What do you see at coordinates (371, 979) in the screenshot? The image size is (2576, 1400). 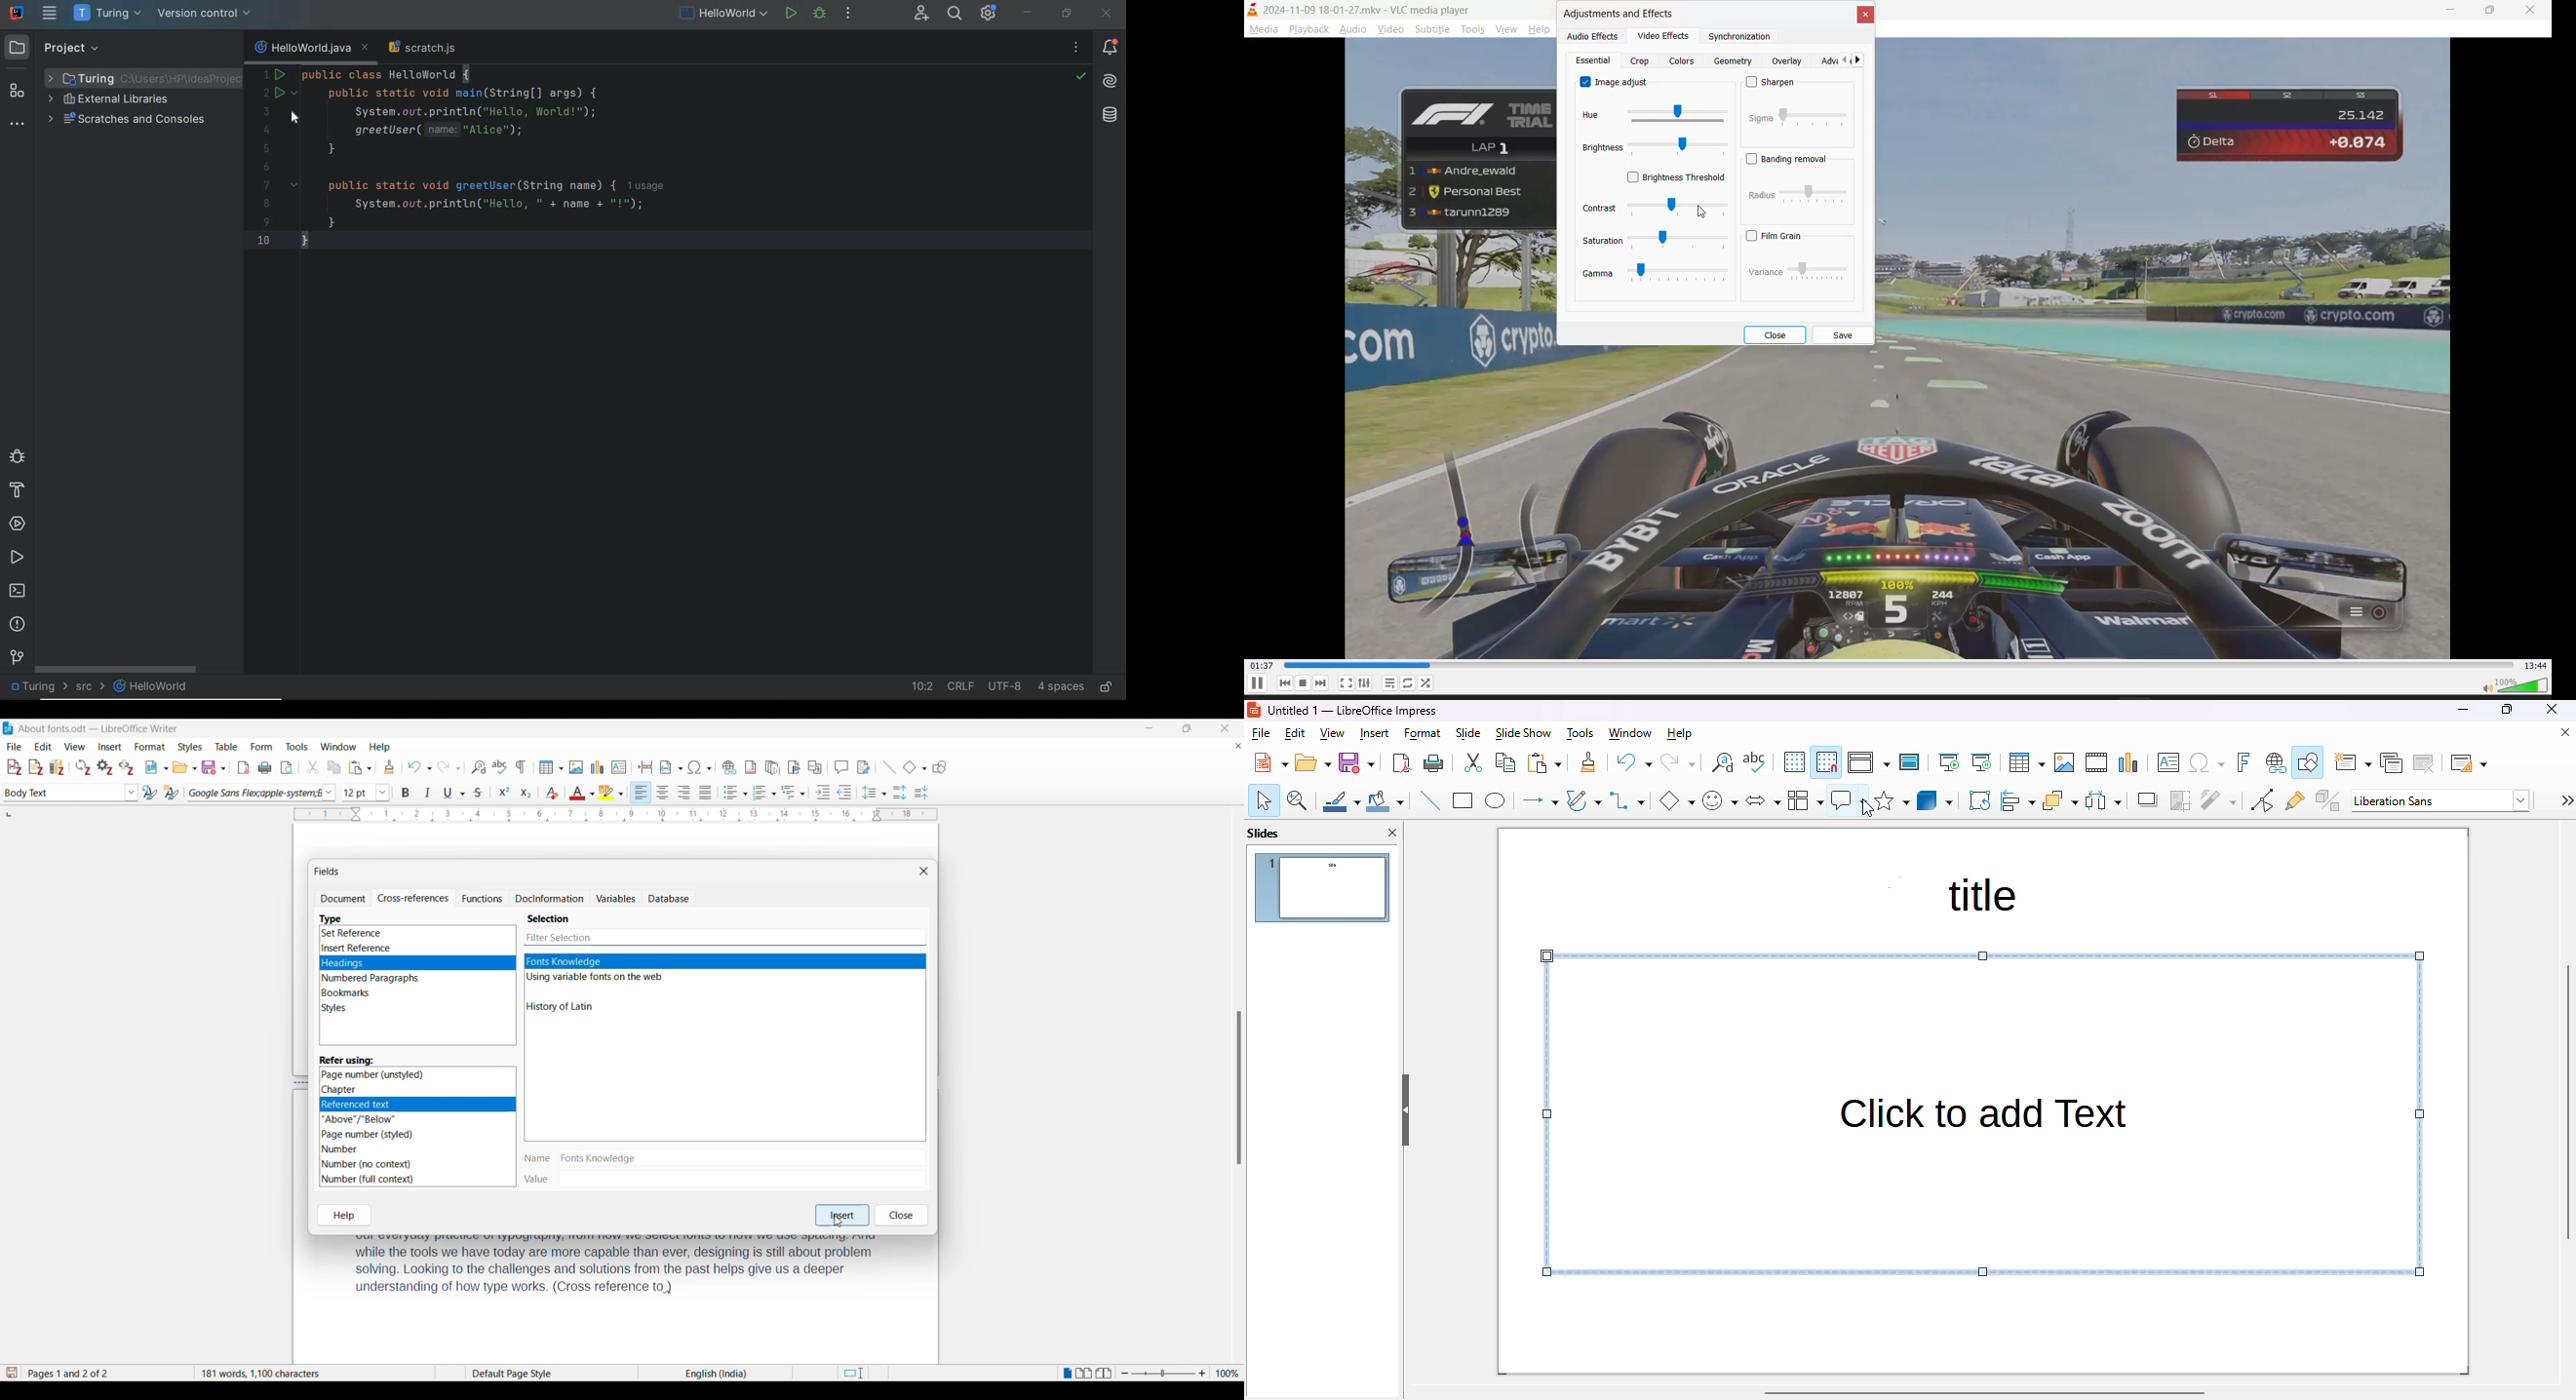 I see `Numbered Paragraphs` at bounding box center [371, 979].